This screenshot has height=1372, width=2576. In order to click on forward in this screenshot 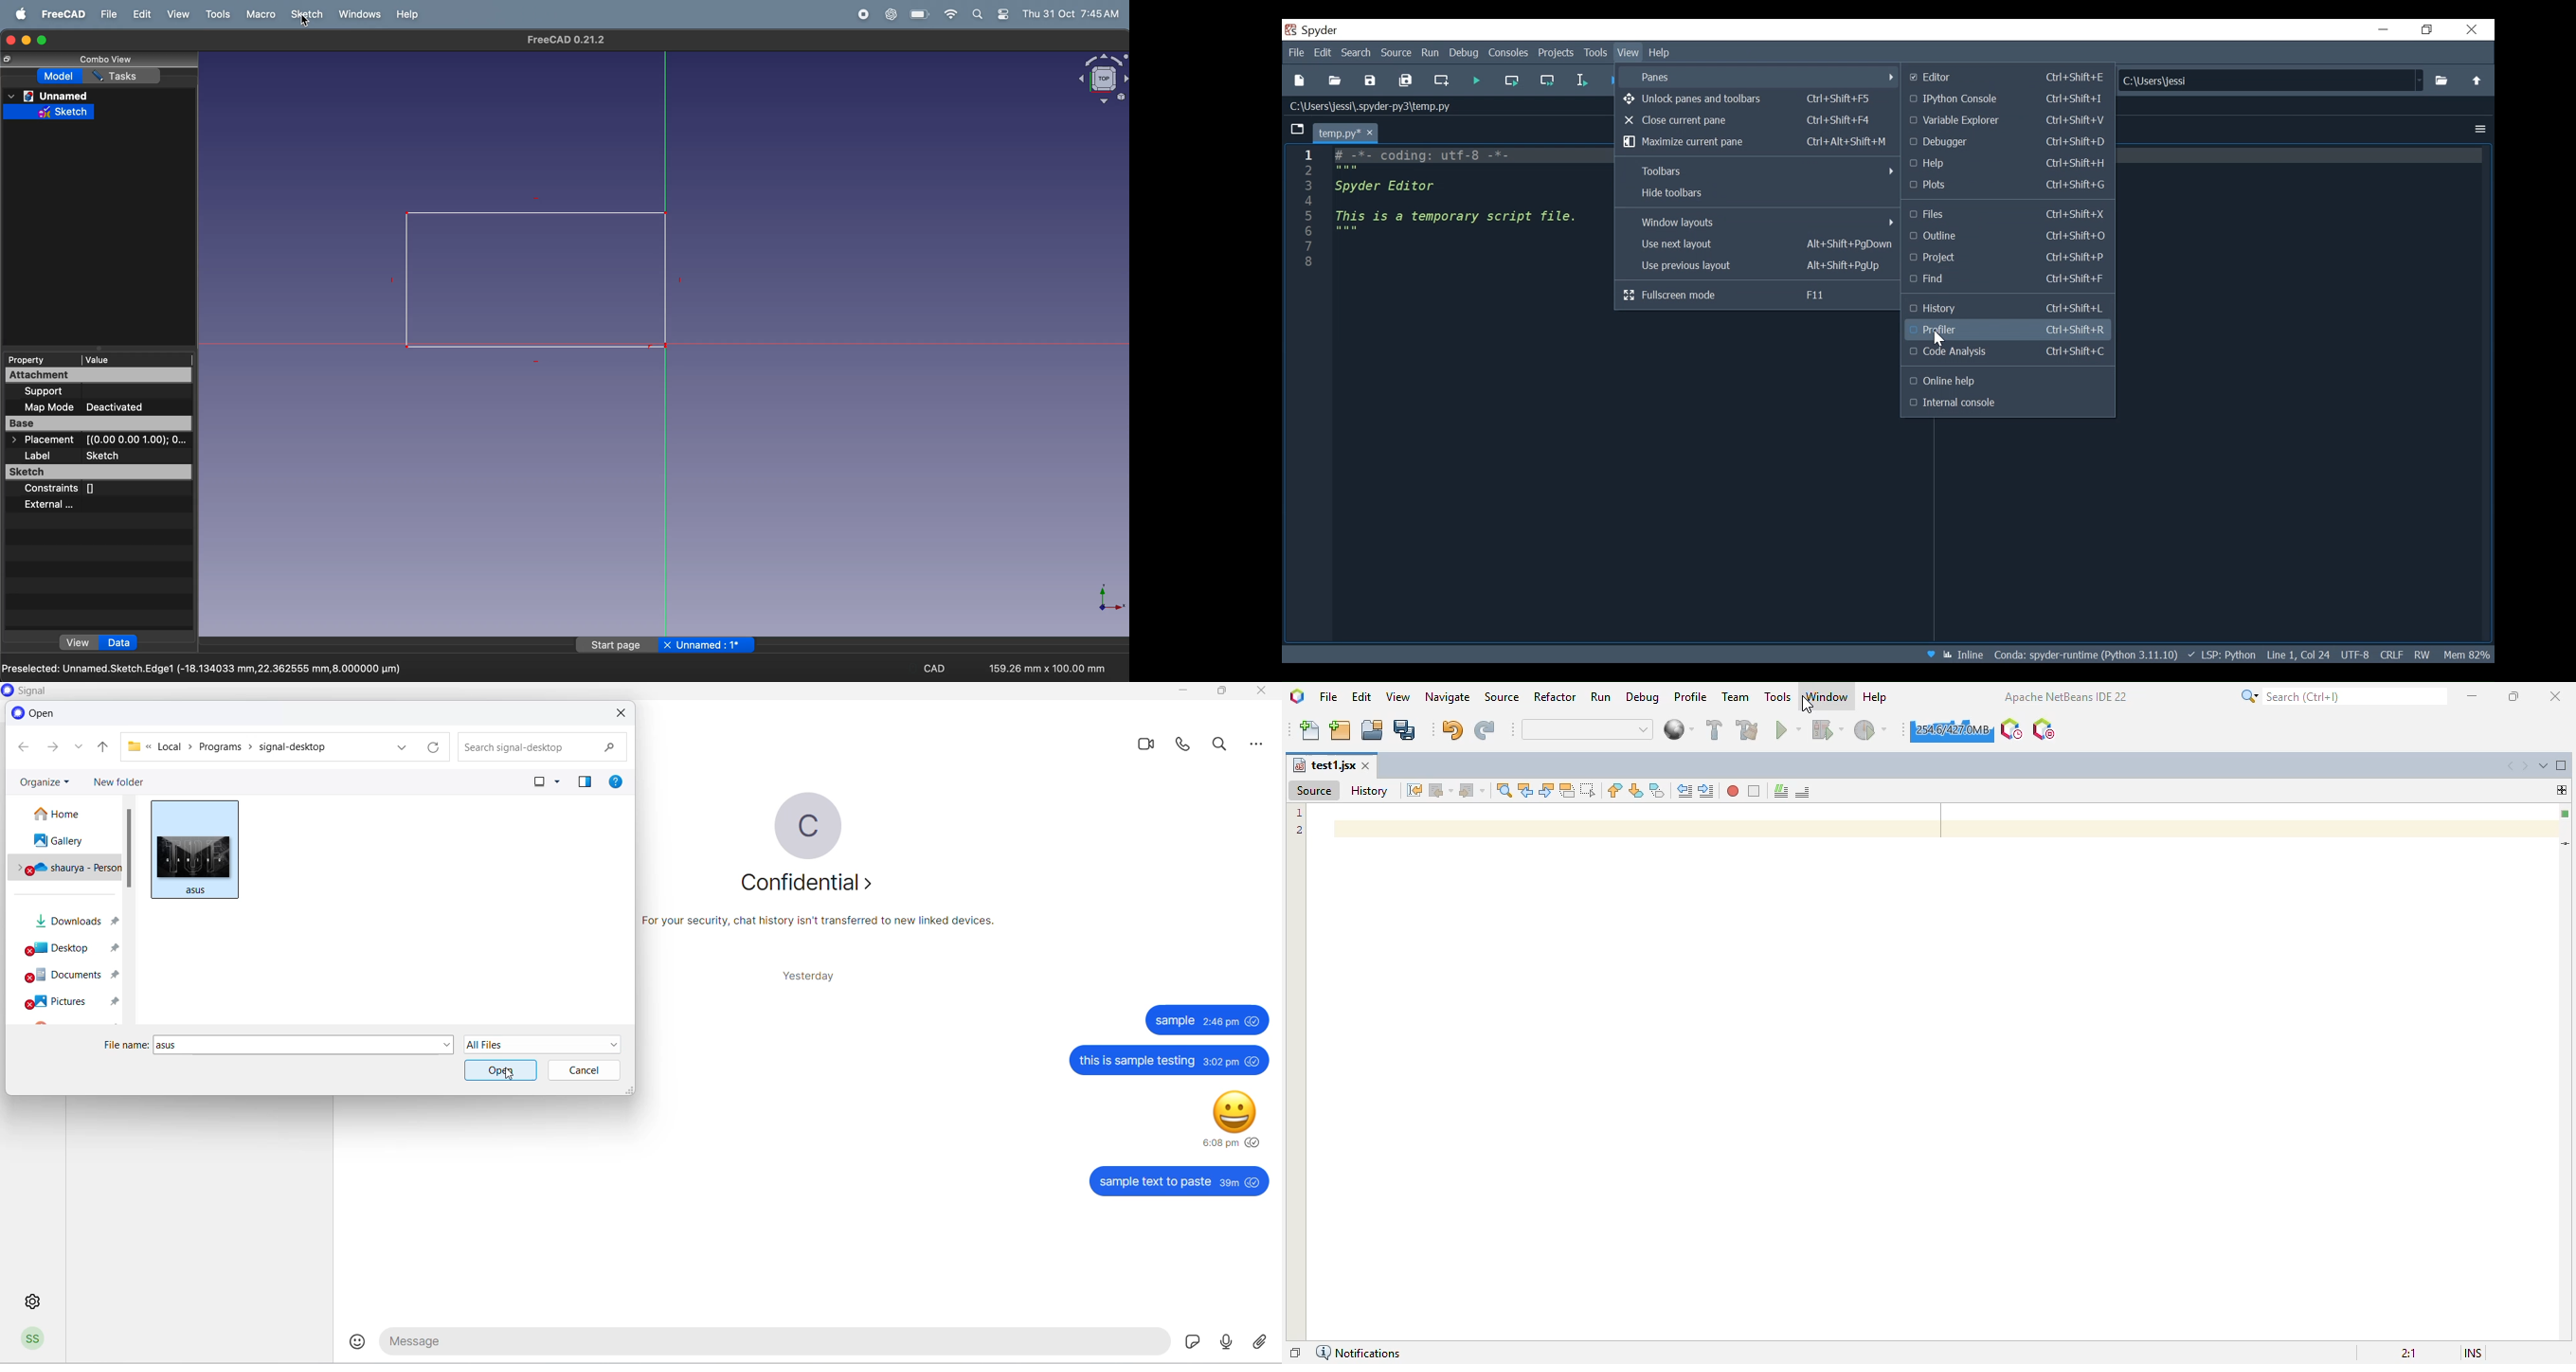, I will do `click(1472, 791)`.